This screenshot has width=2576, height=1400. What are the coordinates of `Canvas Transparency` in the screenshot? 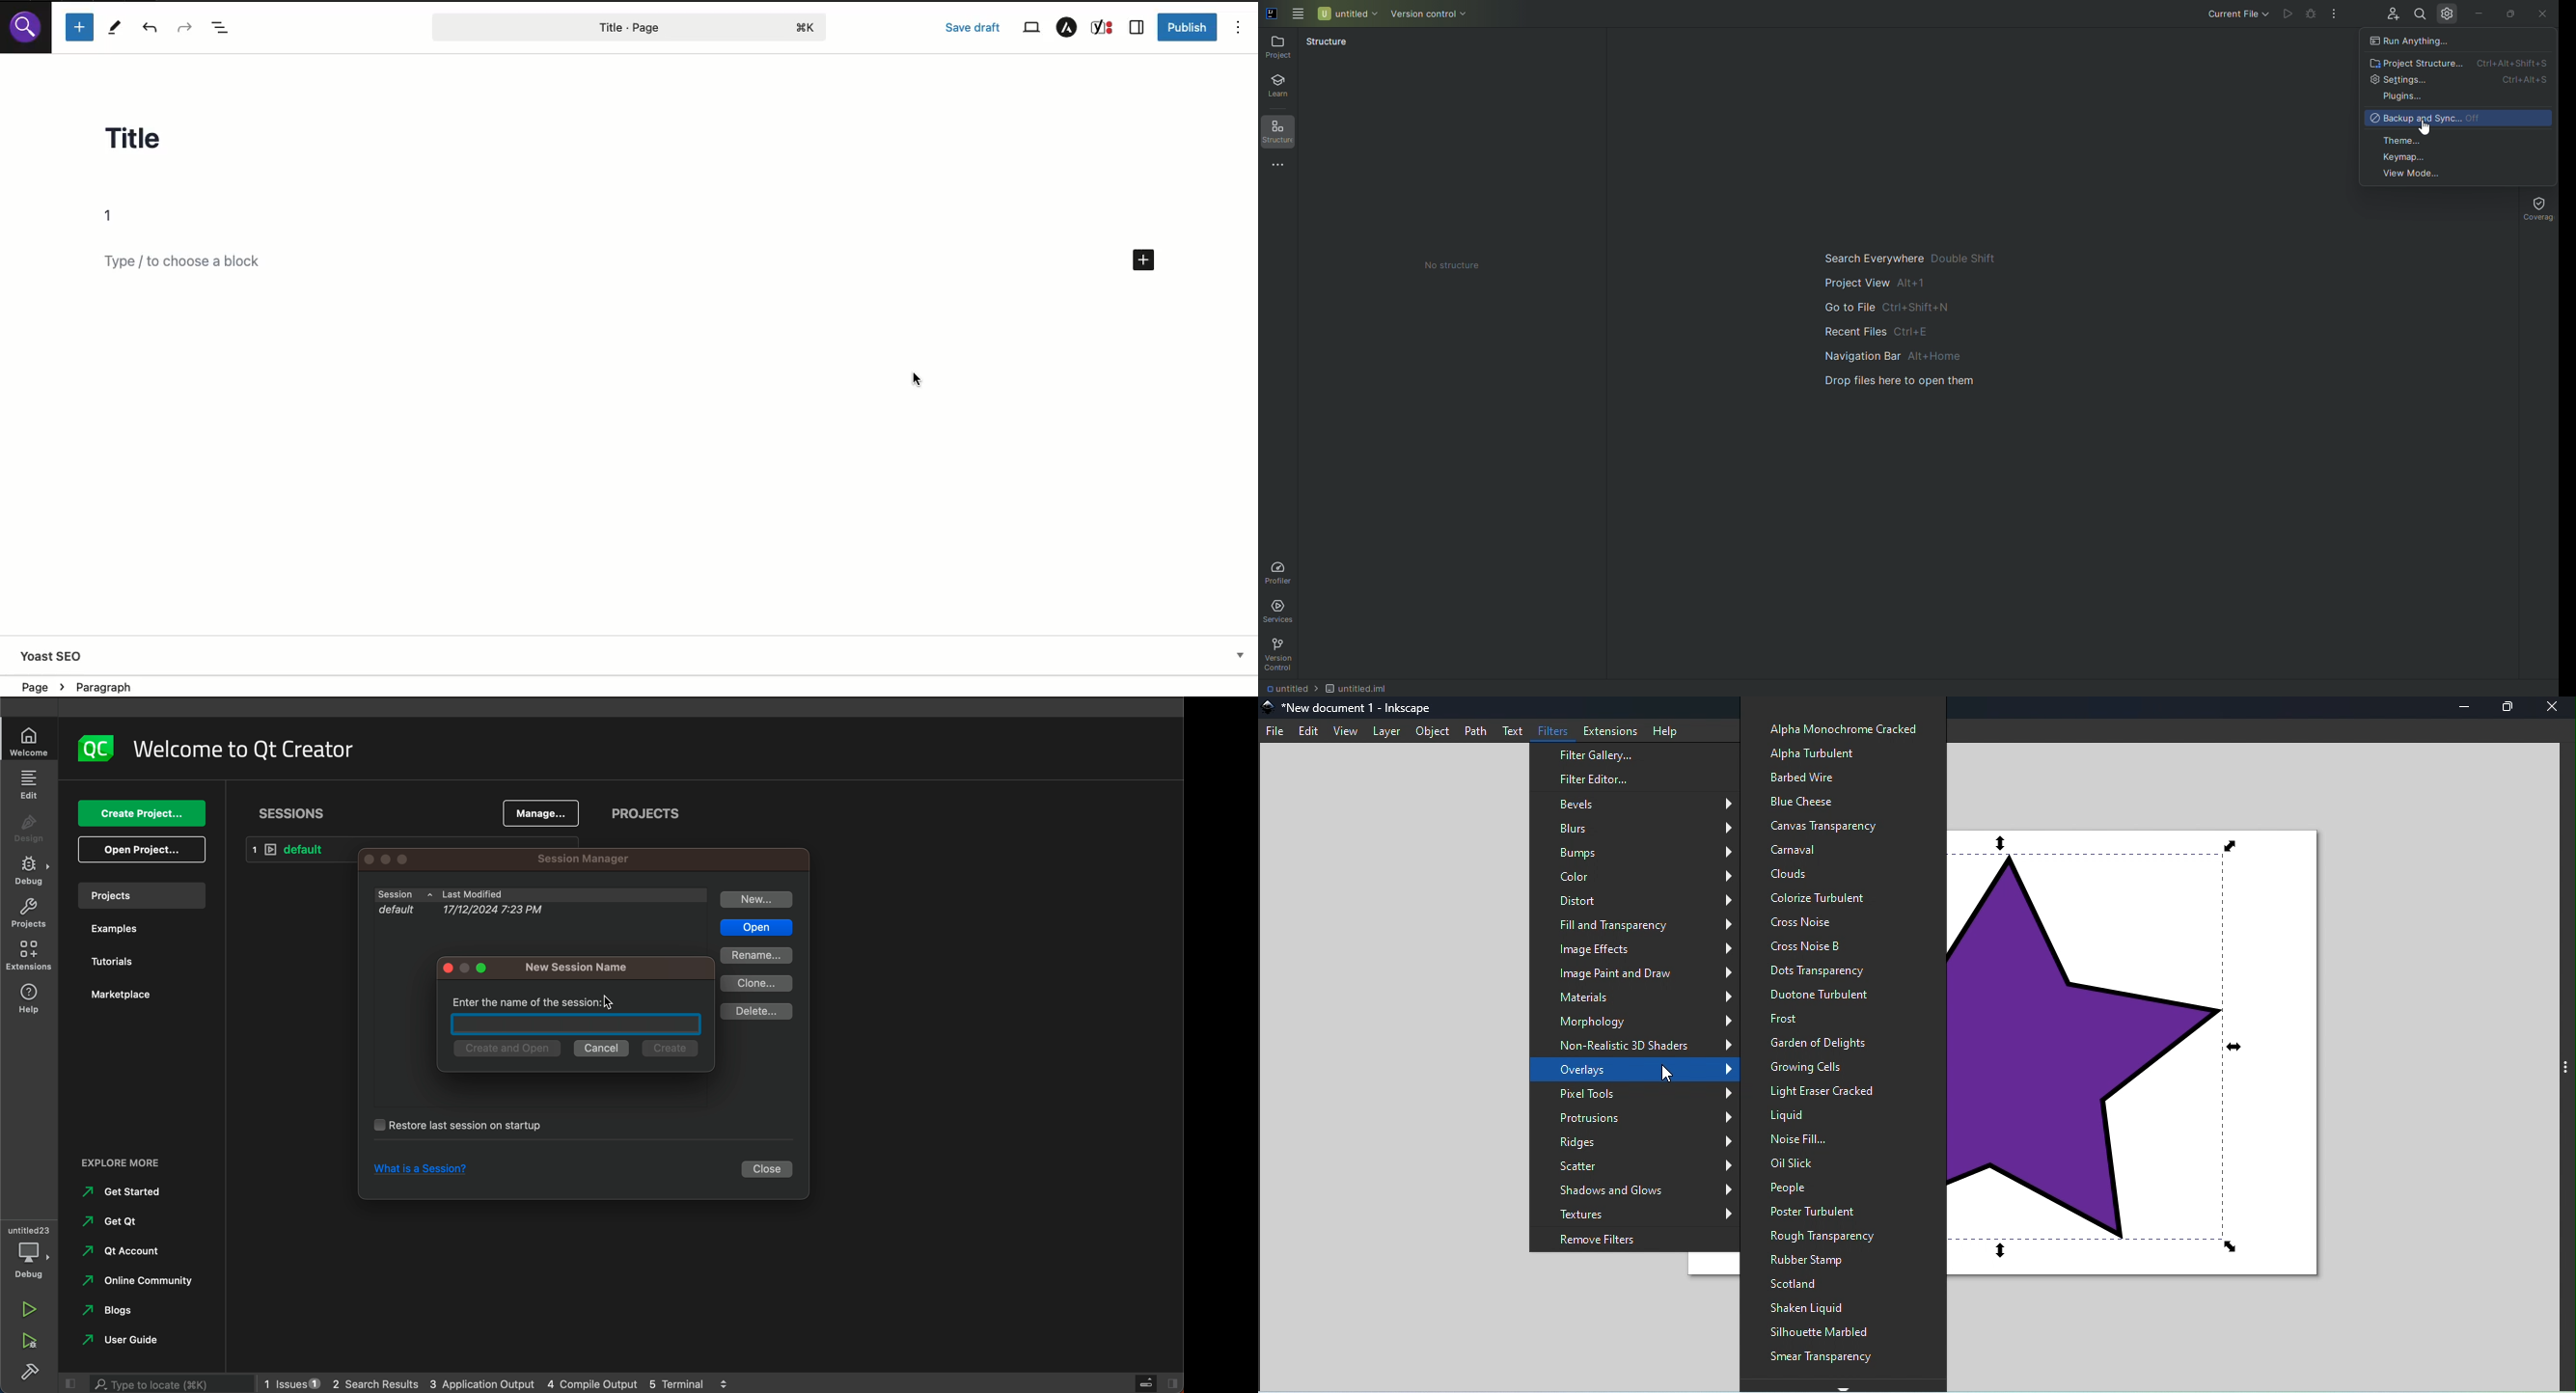 It's located at (1829, 825).